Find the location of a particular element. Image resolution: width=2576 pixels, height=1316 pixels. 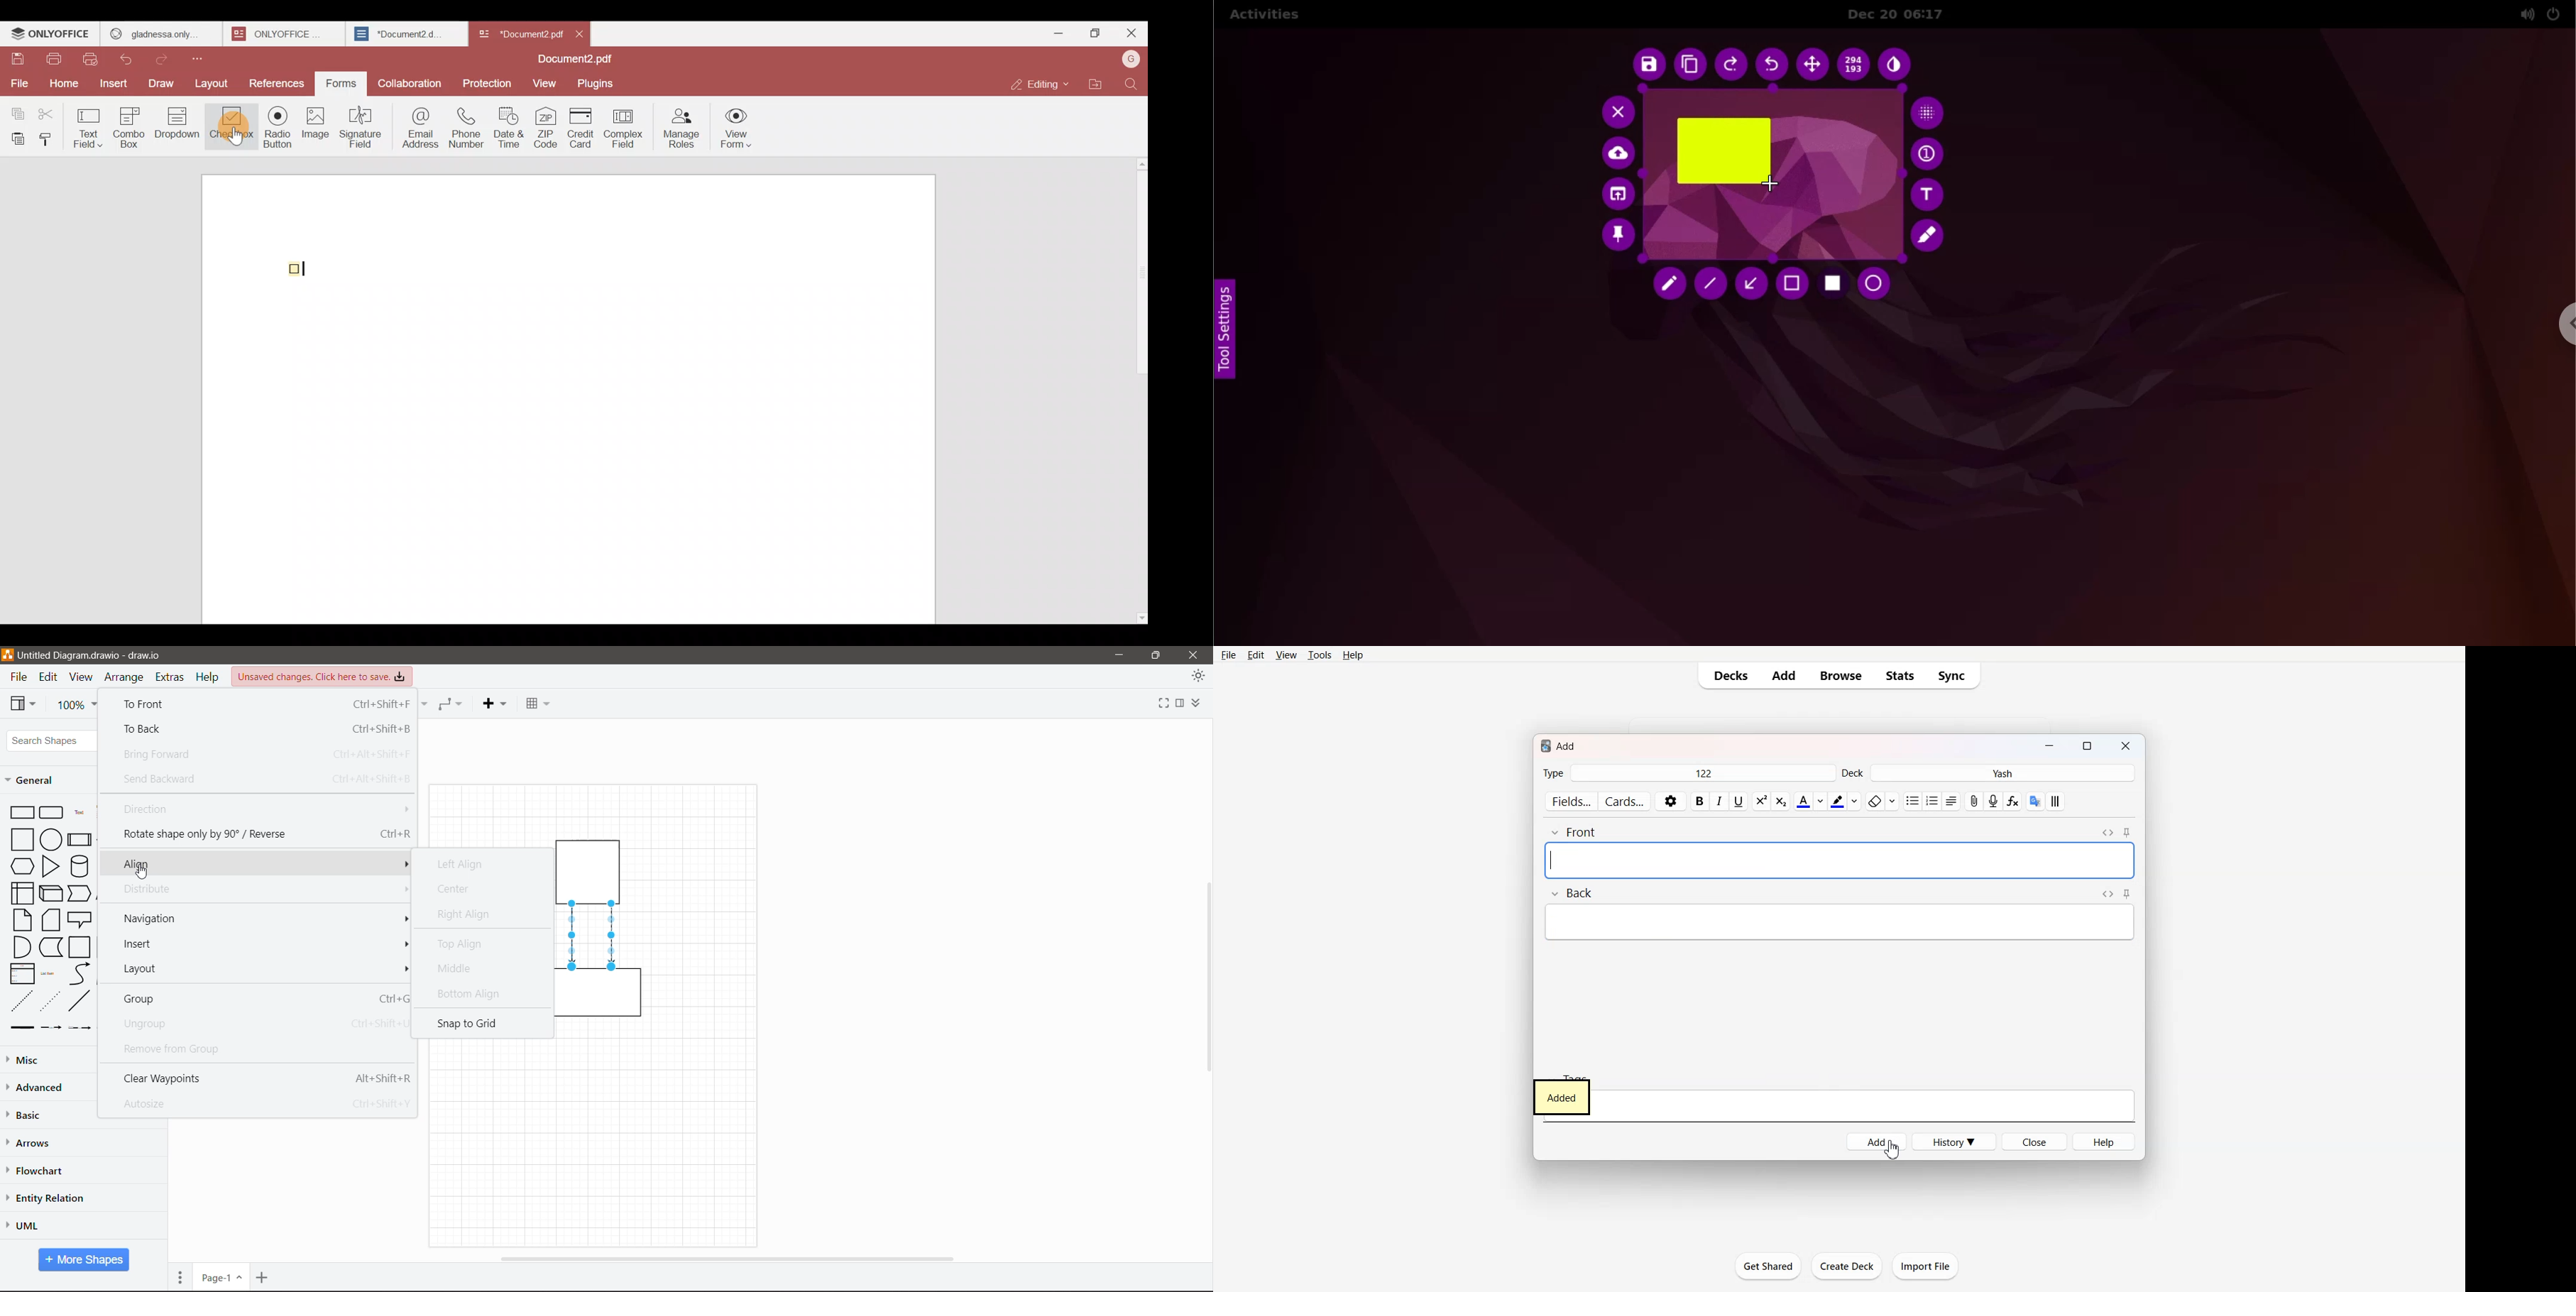

Highlight Text Color is located at coordinates (1845, 801).